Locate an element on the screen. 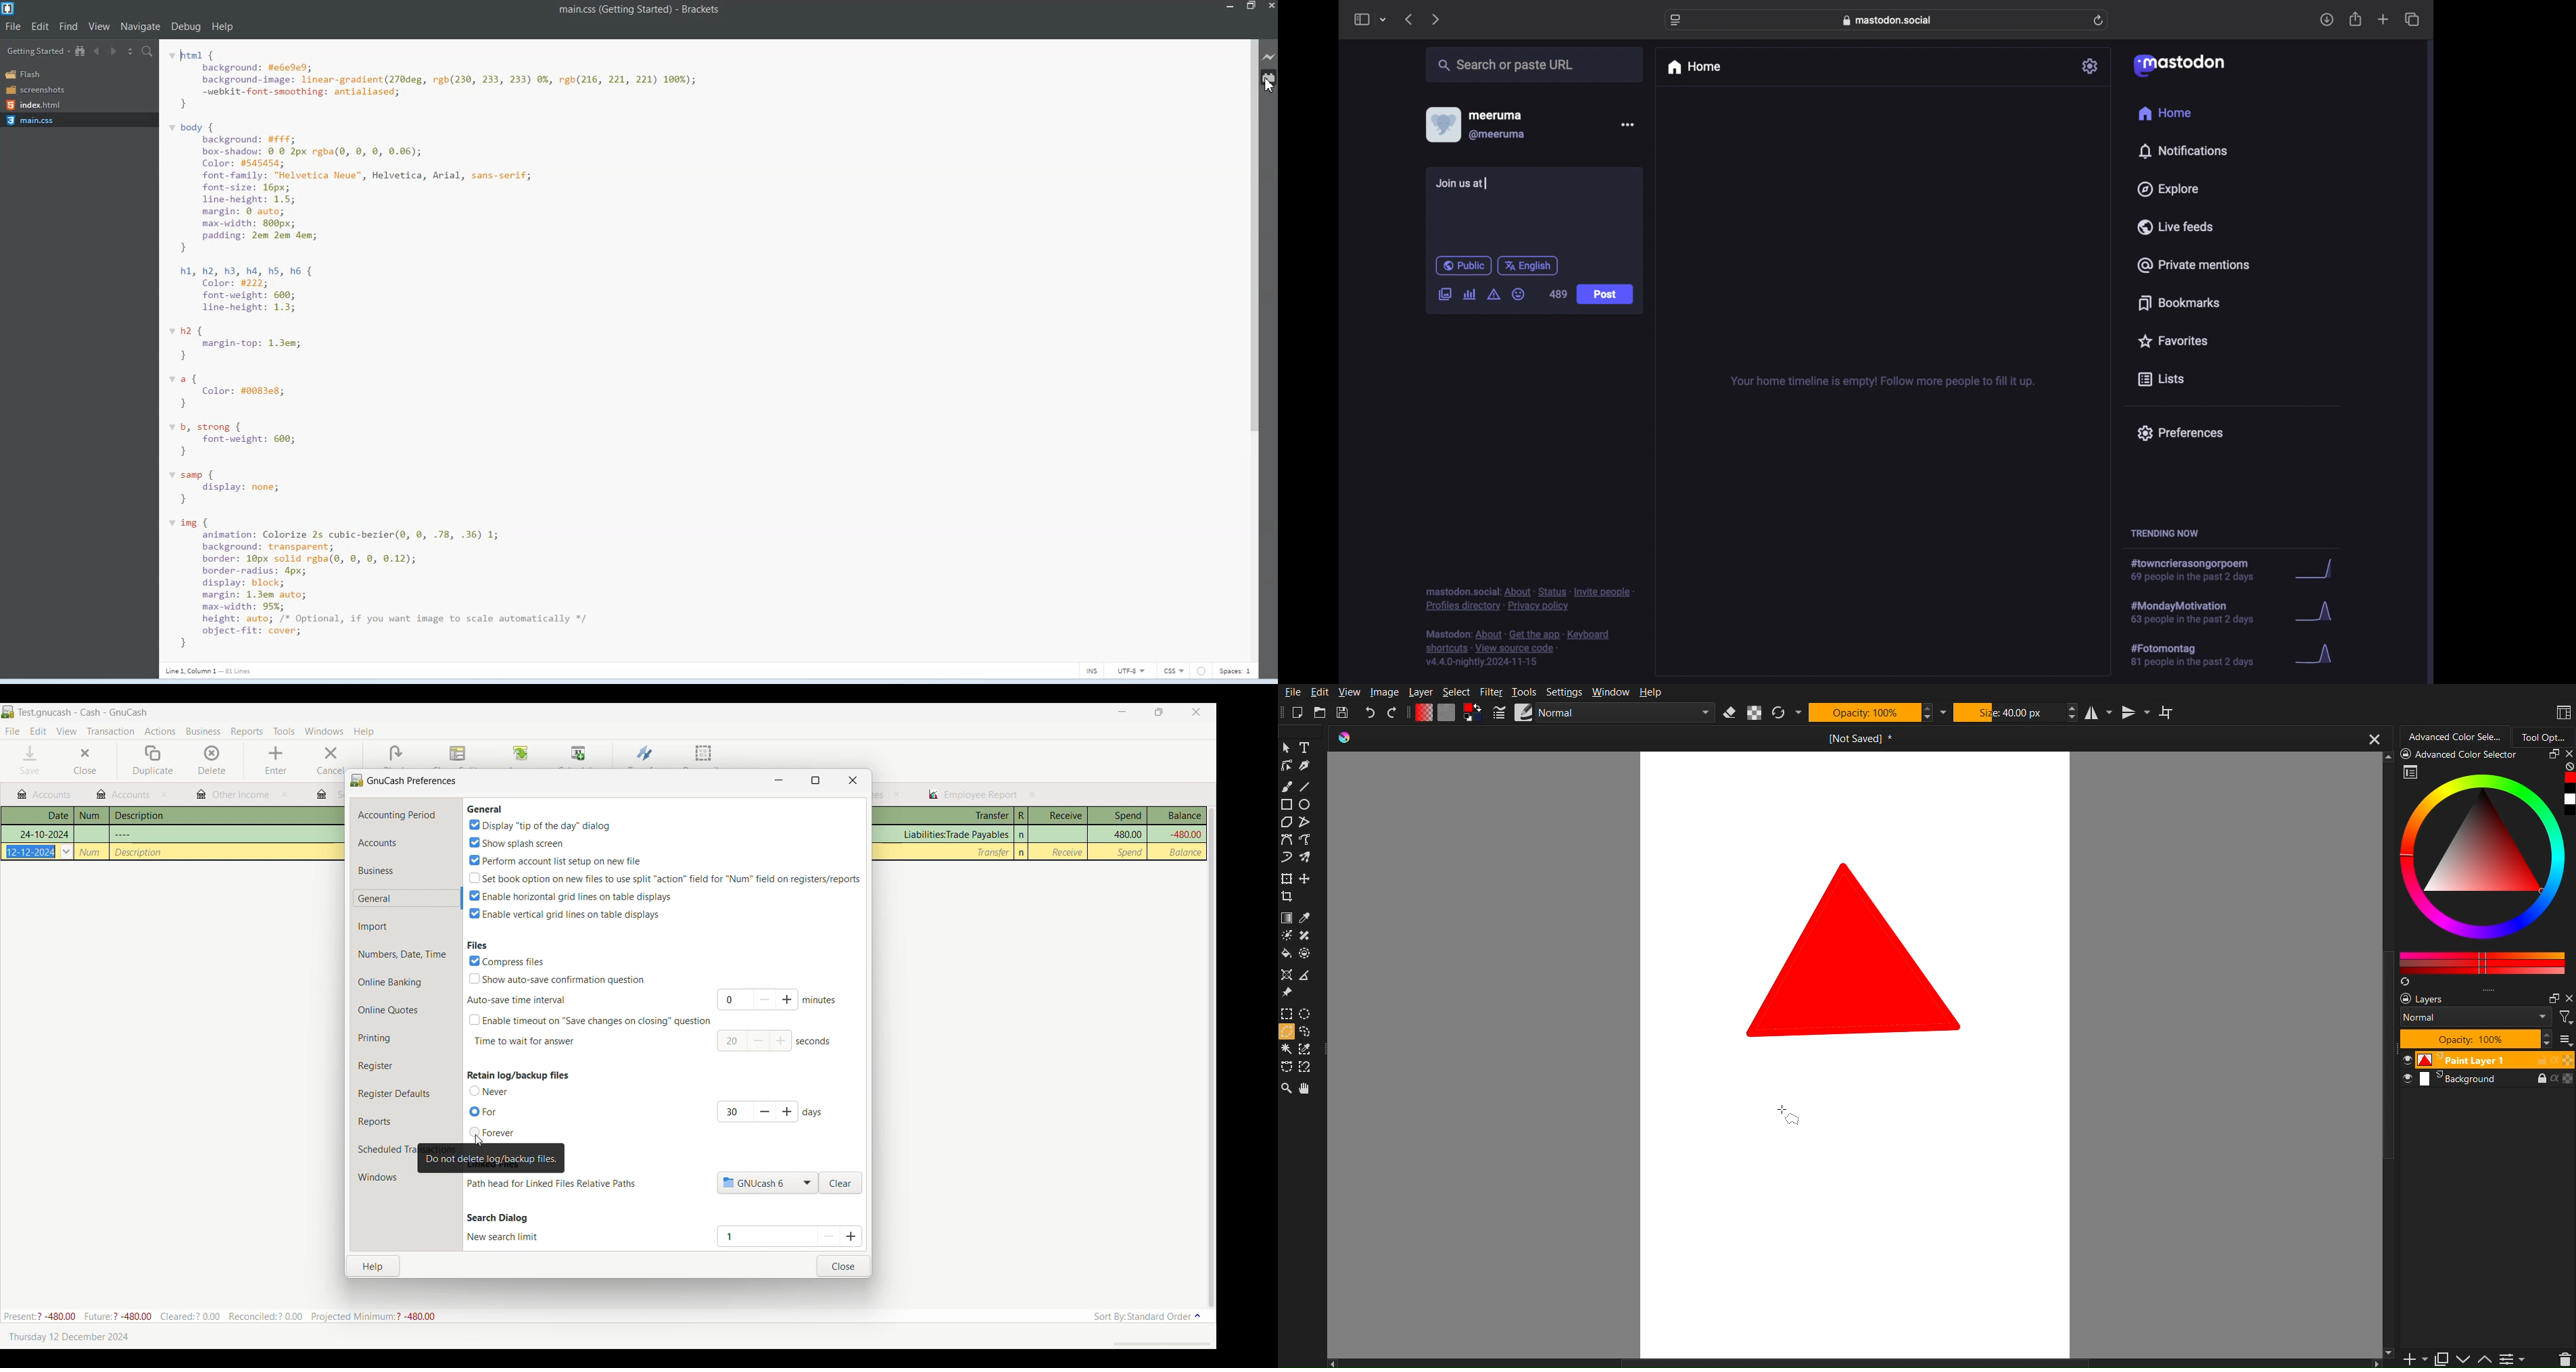 This screenshot has width=2576, height=1372. Num column is located at coordinates (91, 816).